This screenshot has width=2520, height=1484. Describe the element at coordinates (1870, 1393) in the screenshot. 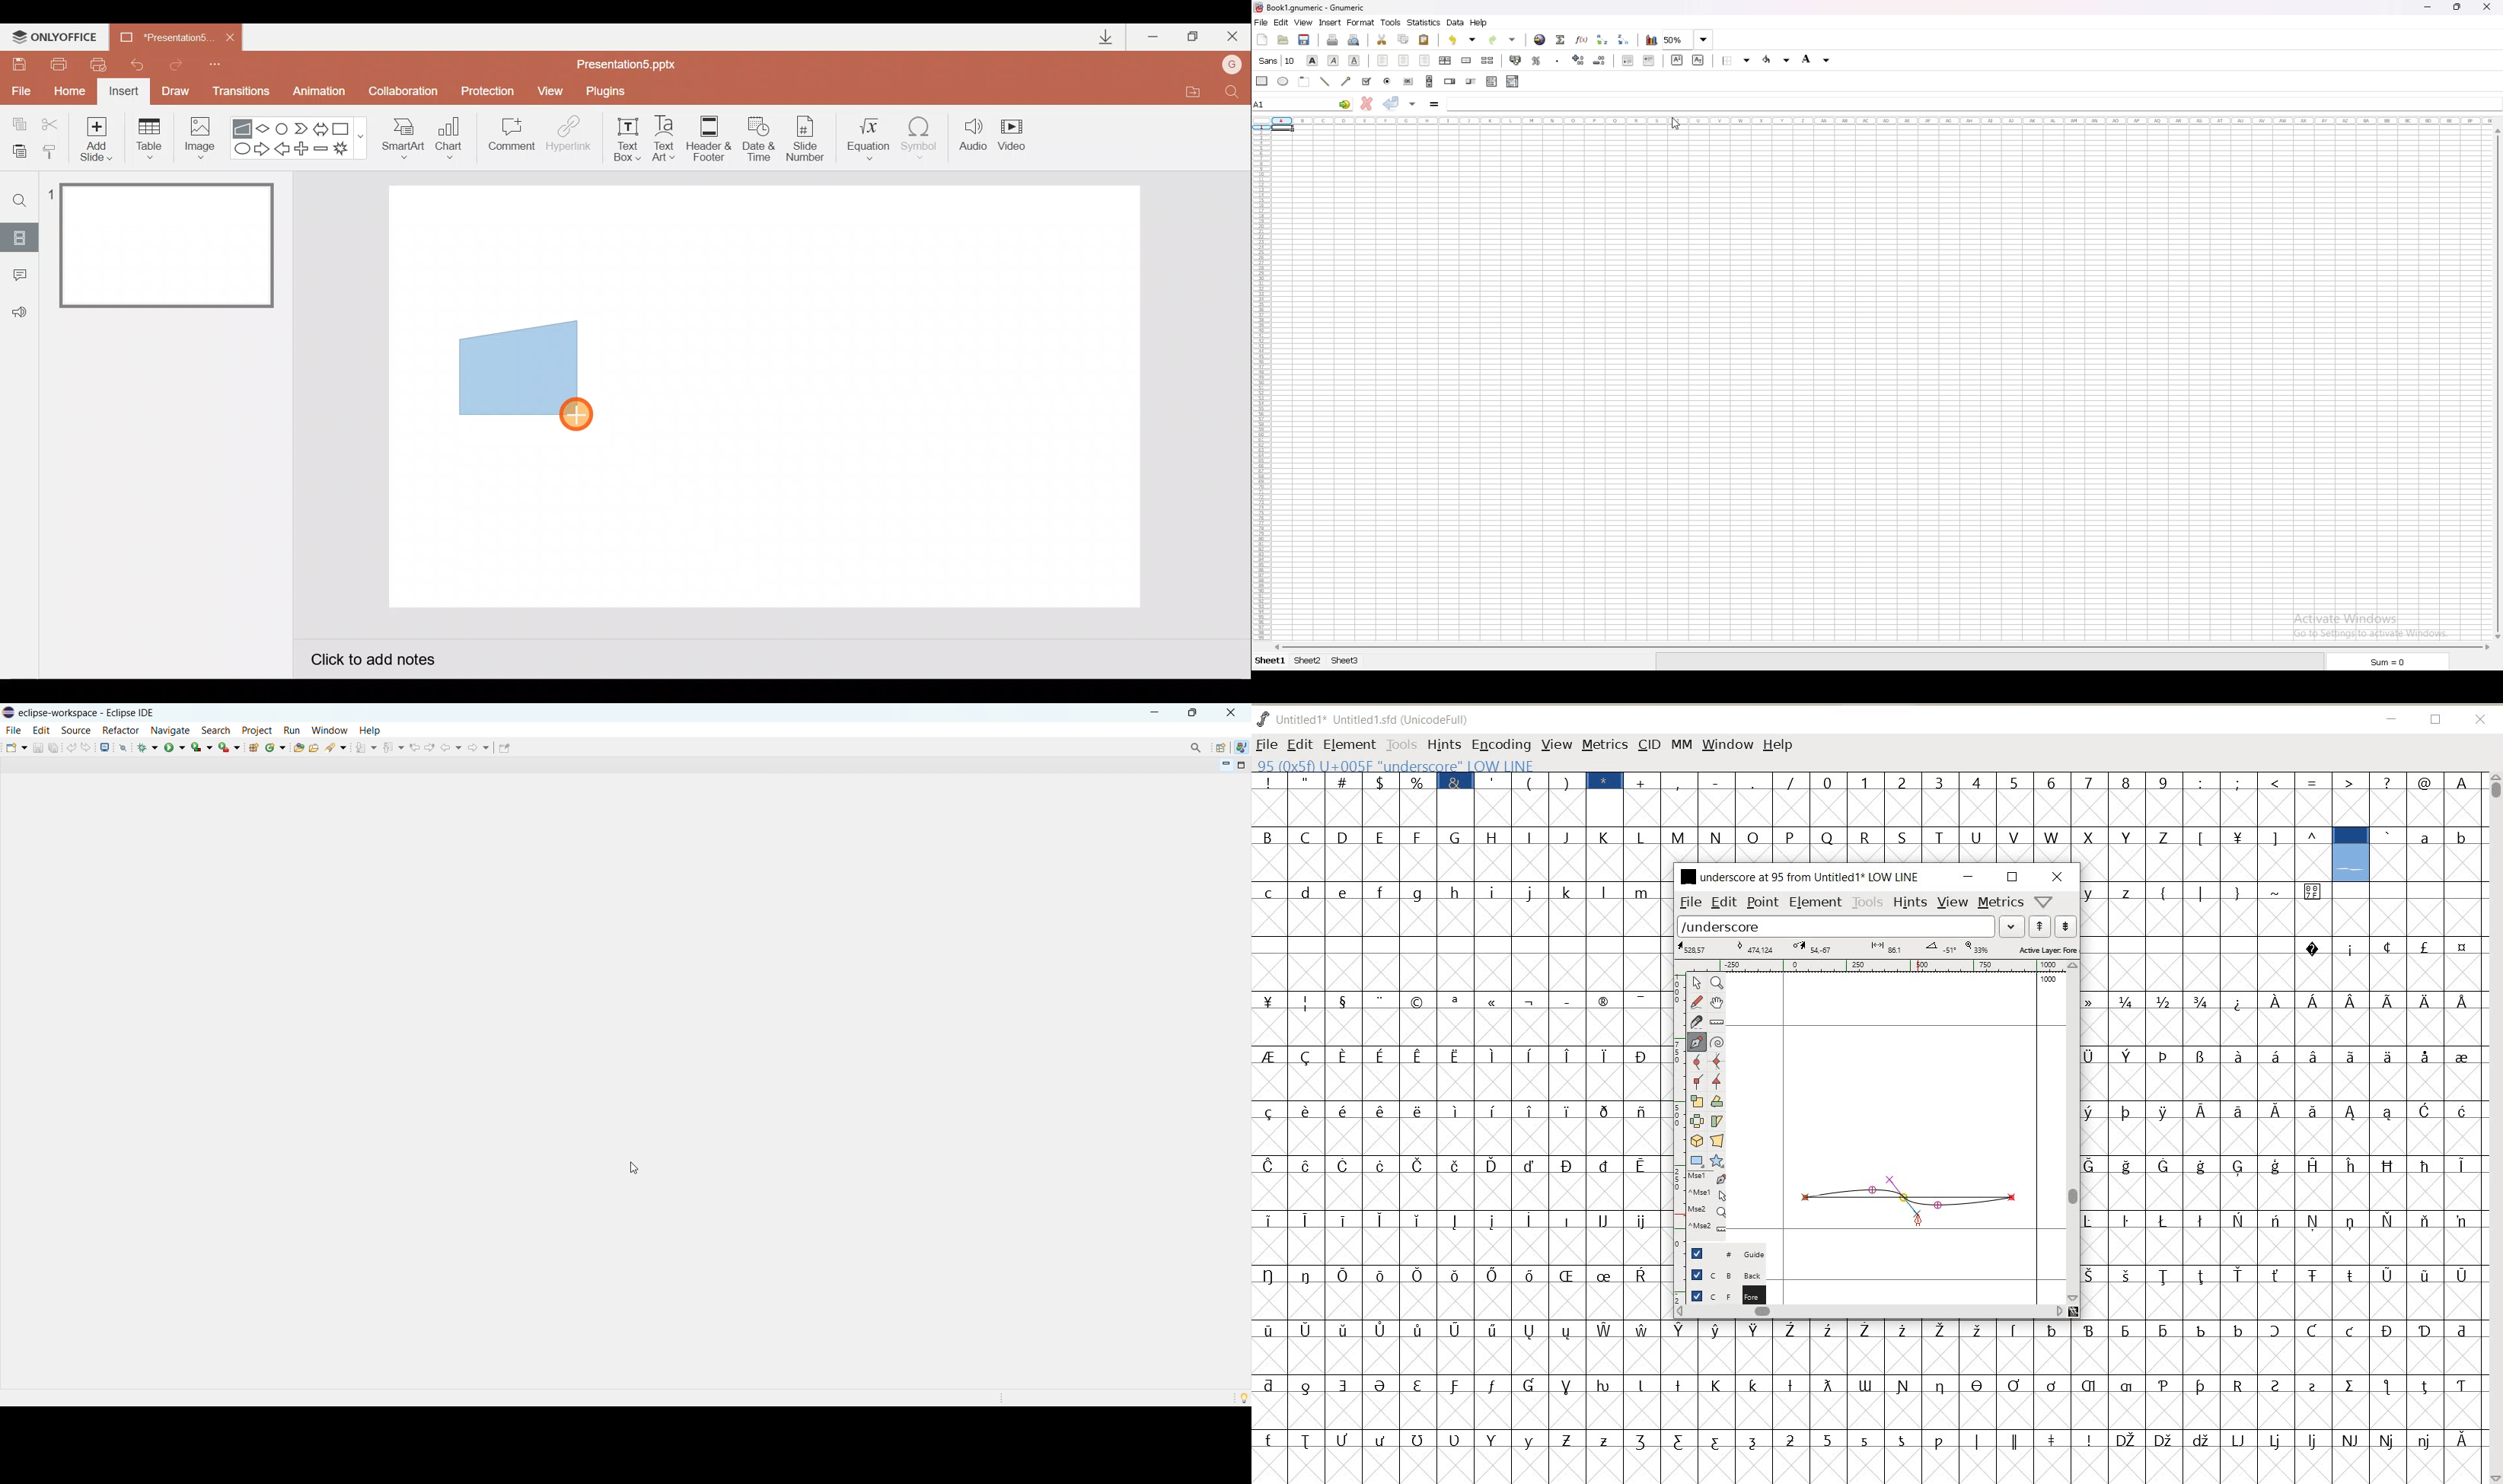

I see `GLYPHY CHARACTERS & NUMBERS` at that location.